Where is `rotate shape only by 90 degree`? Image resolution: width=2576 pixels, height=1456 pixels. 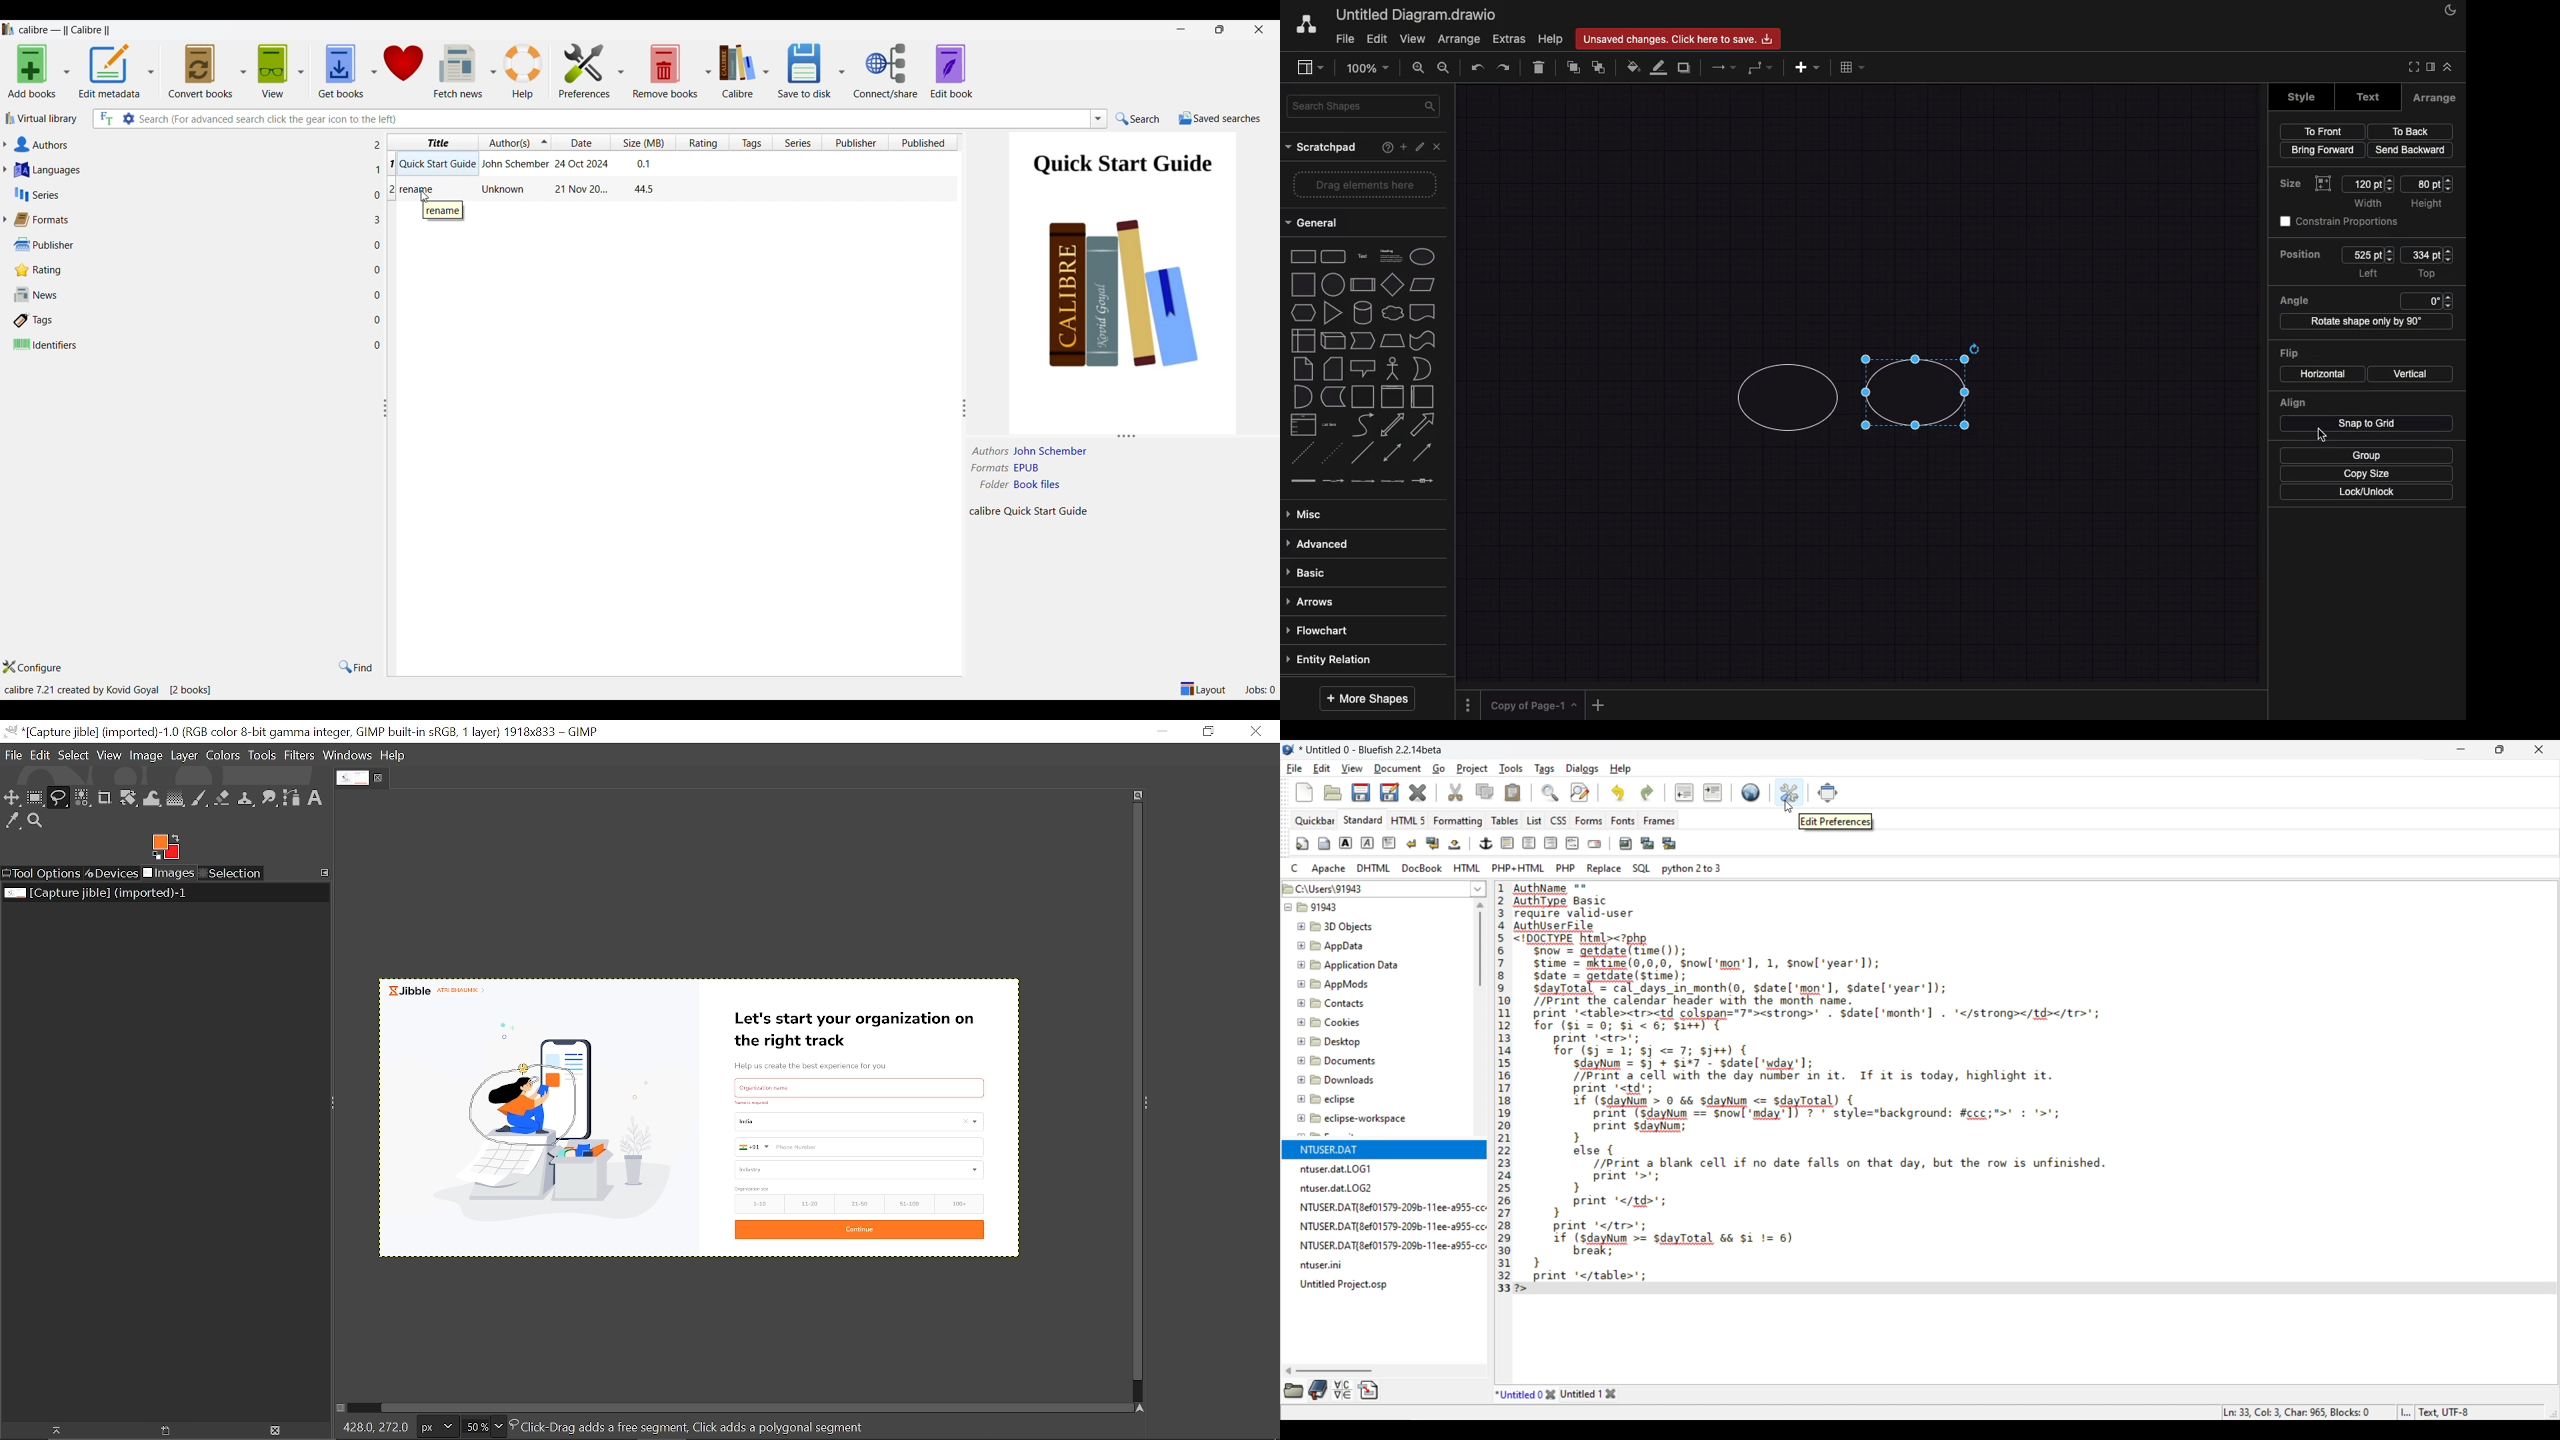 rotate shape only by 90 degree is located at coordinates (2365, 321).